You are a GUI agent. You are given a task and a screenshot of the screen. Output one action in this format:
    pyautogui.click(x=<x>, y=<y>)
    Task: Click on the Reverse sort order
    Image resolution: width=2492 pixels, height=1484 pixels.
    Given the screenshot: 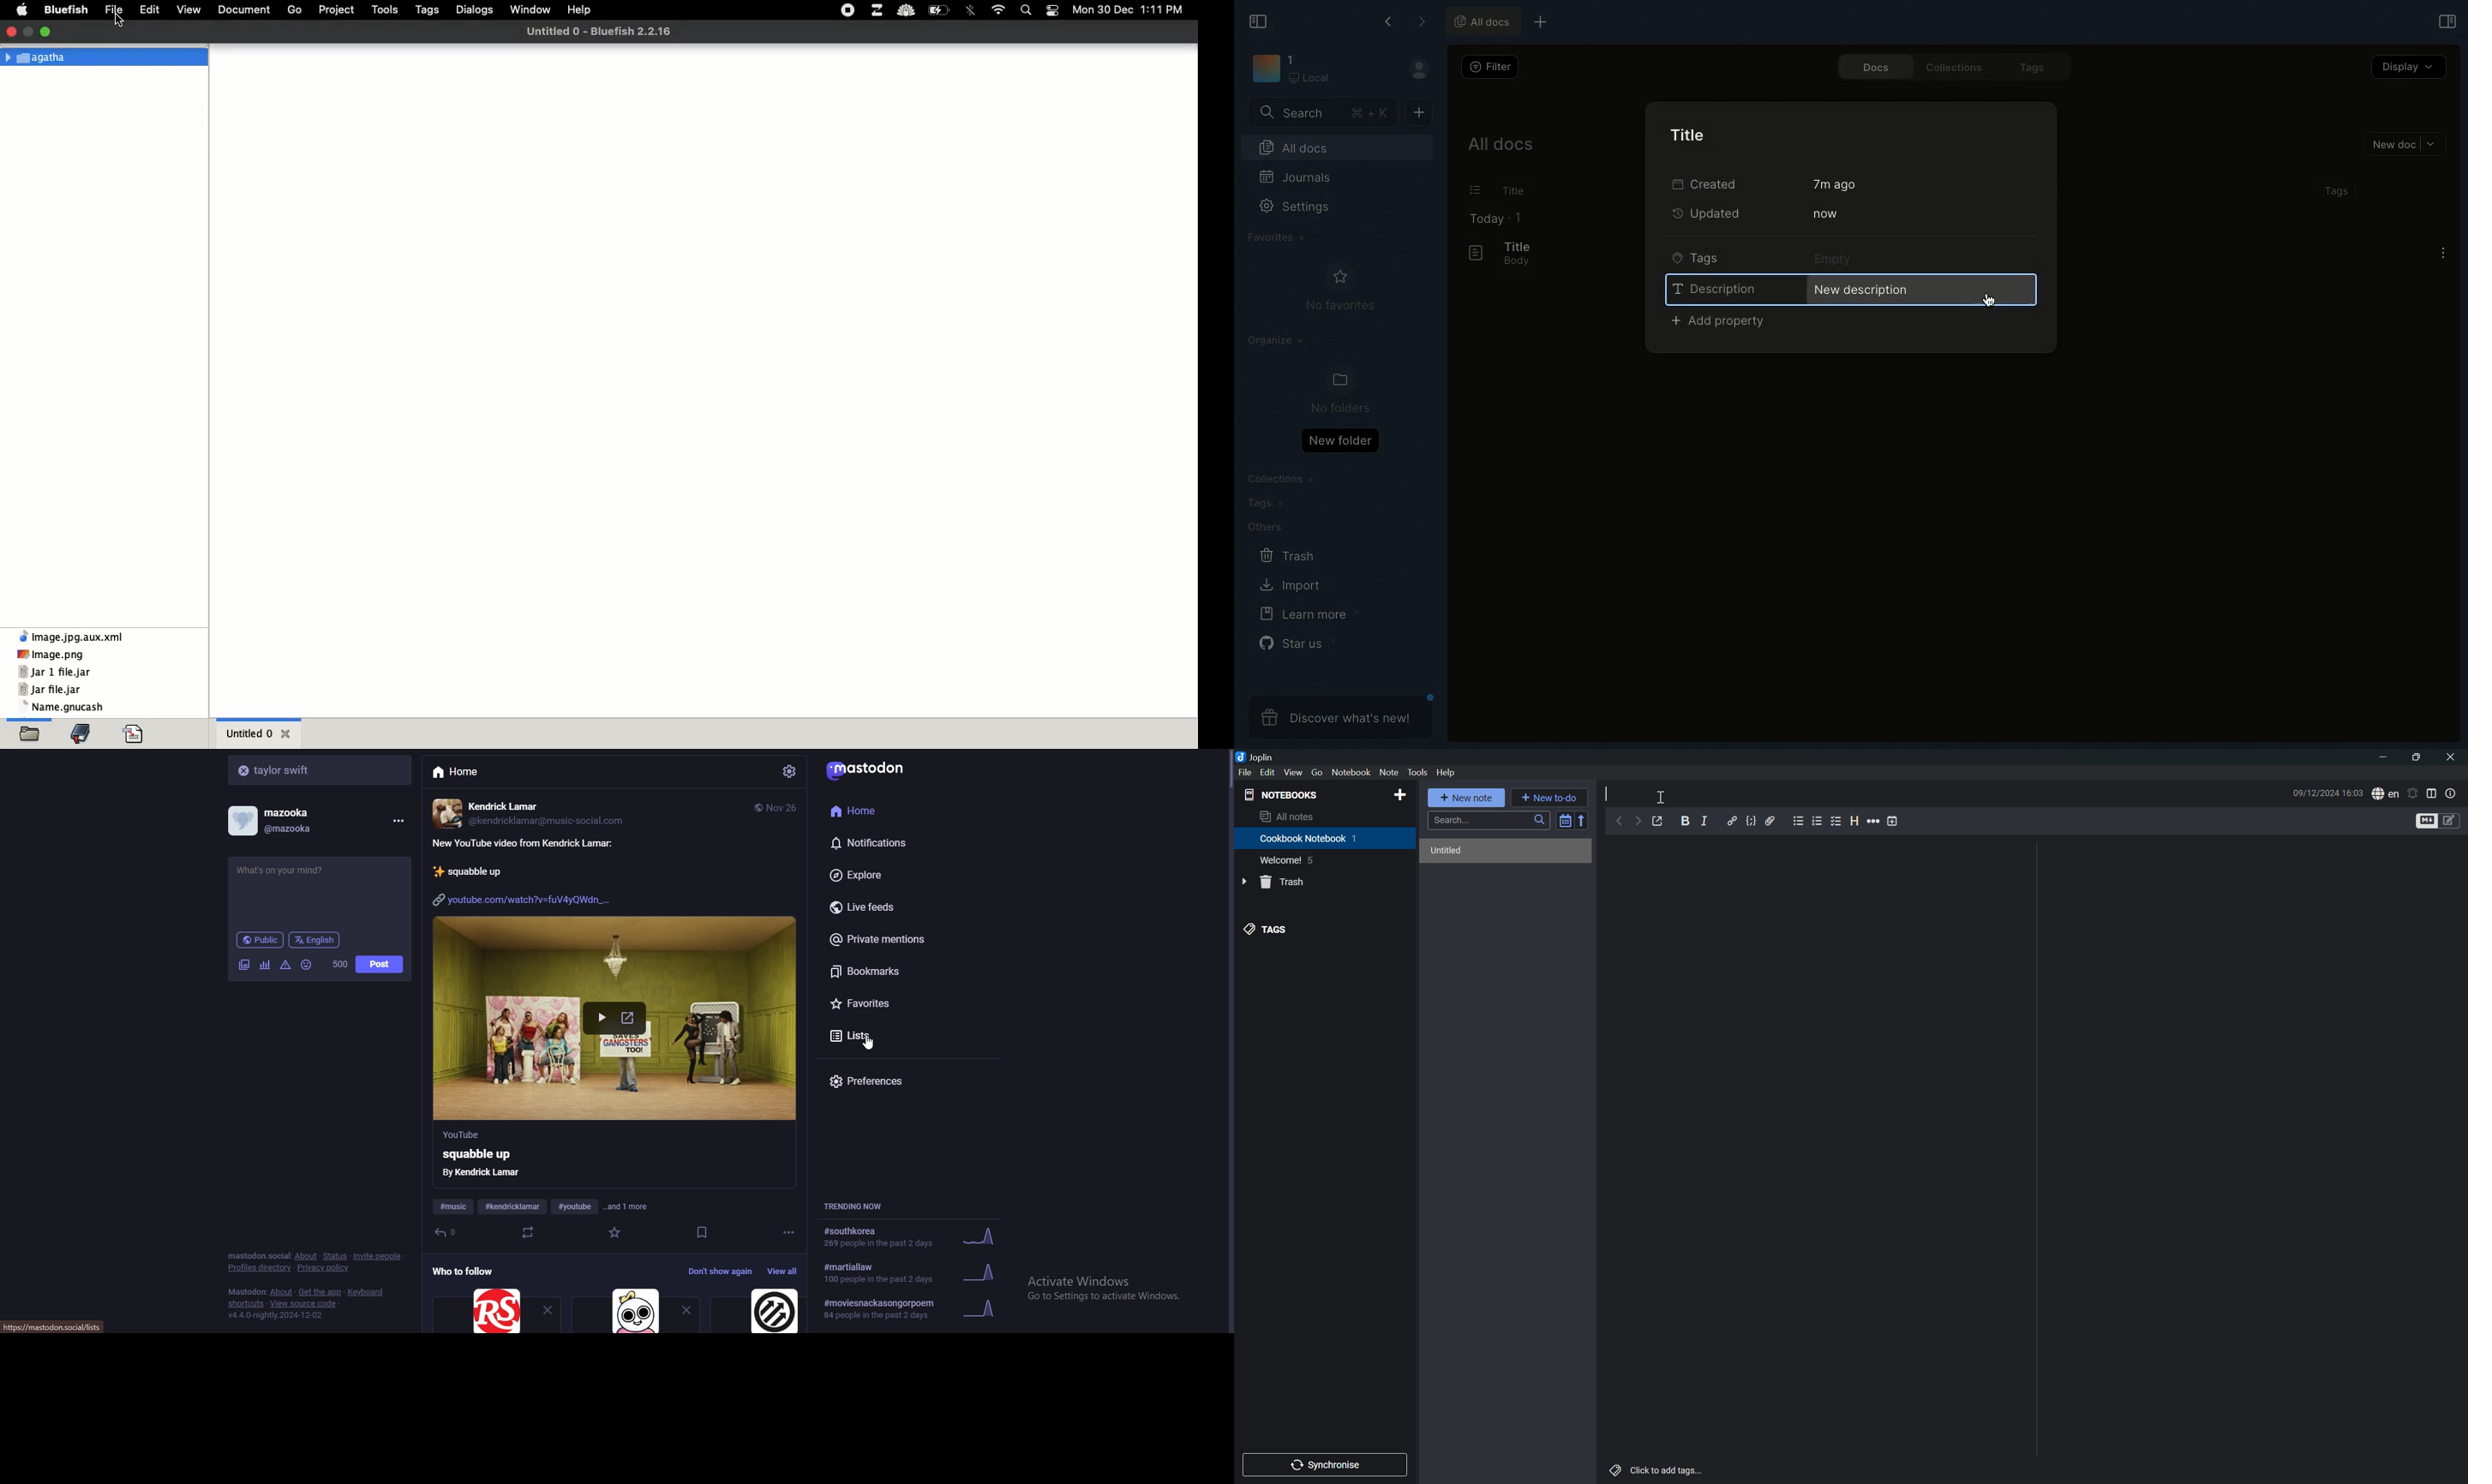 What is the action you would take?
    pyautogui.click(x=1581, y=821)
    